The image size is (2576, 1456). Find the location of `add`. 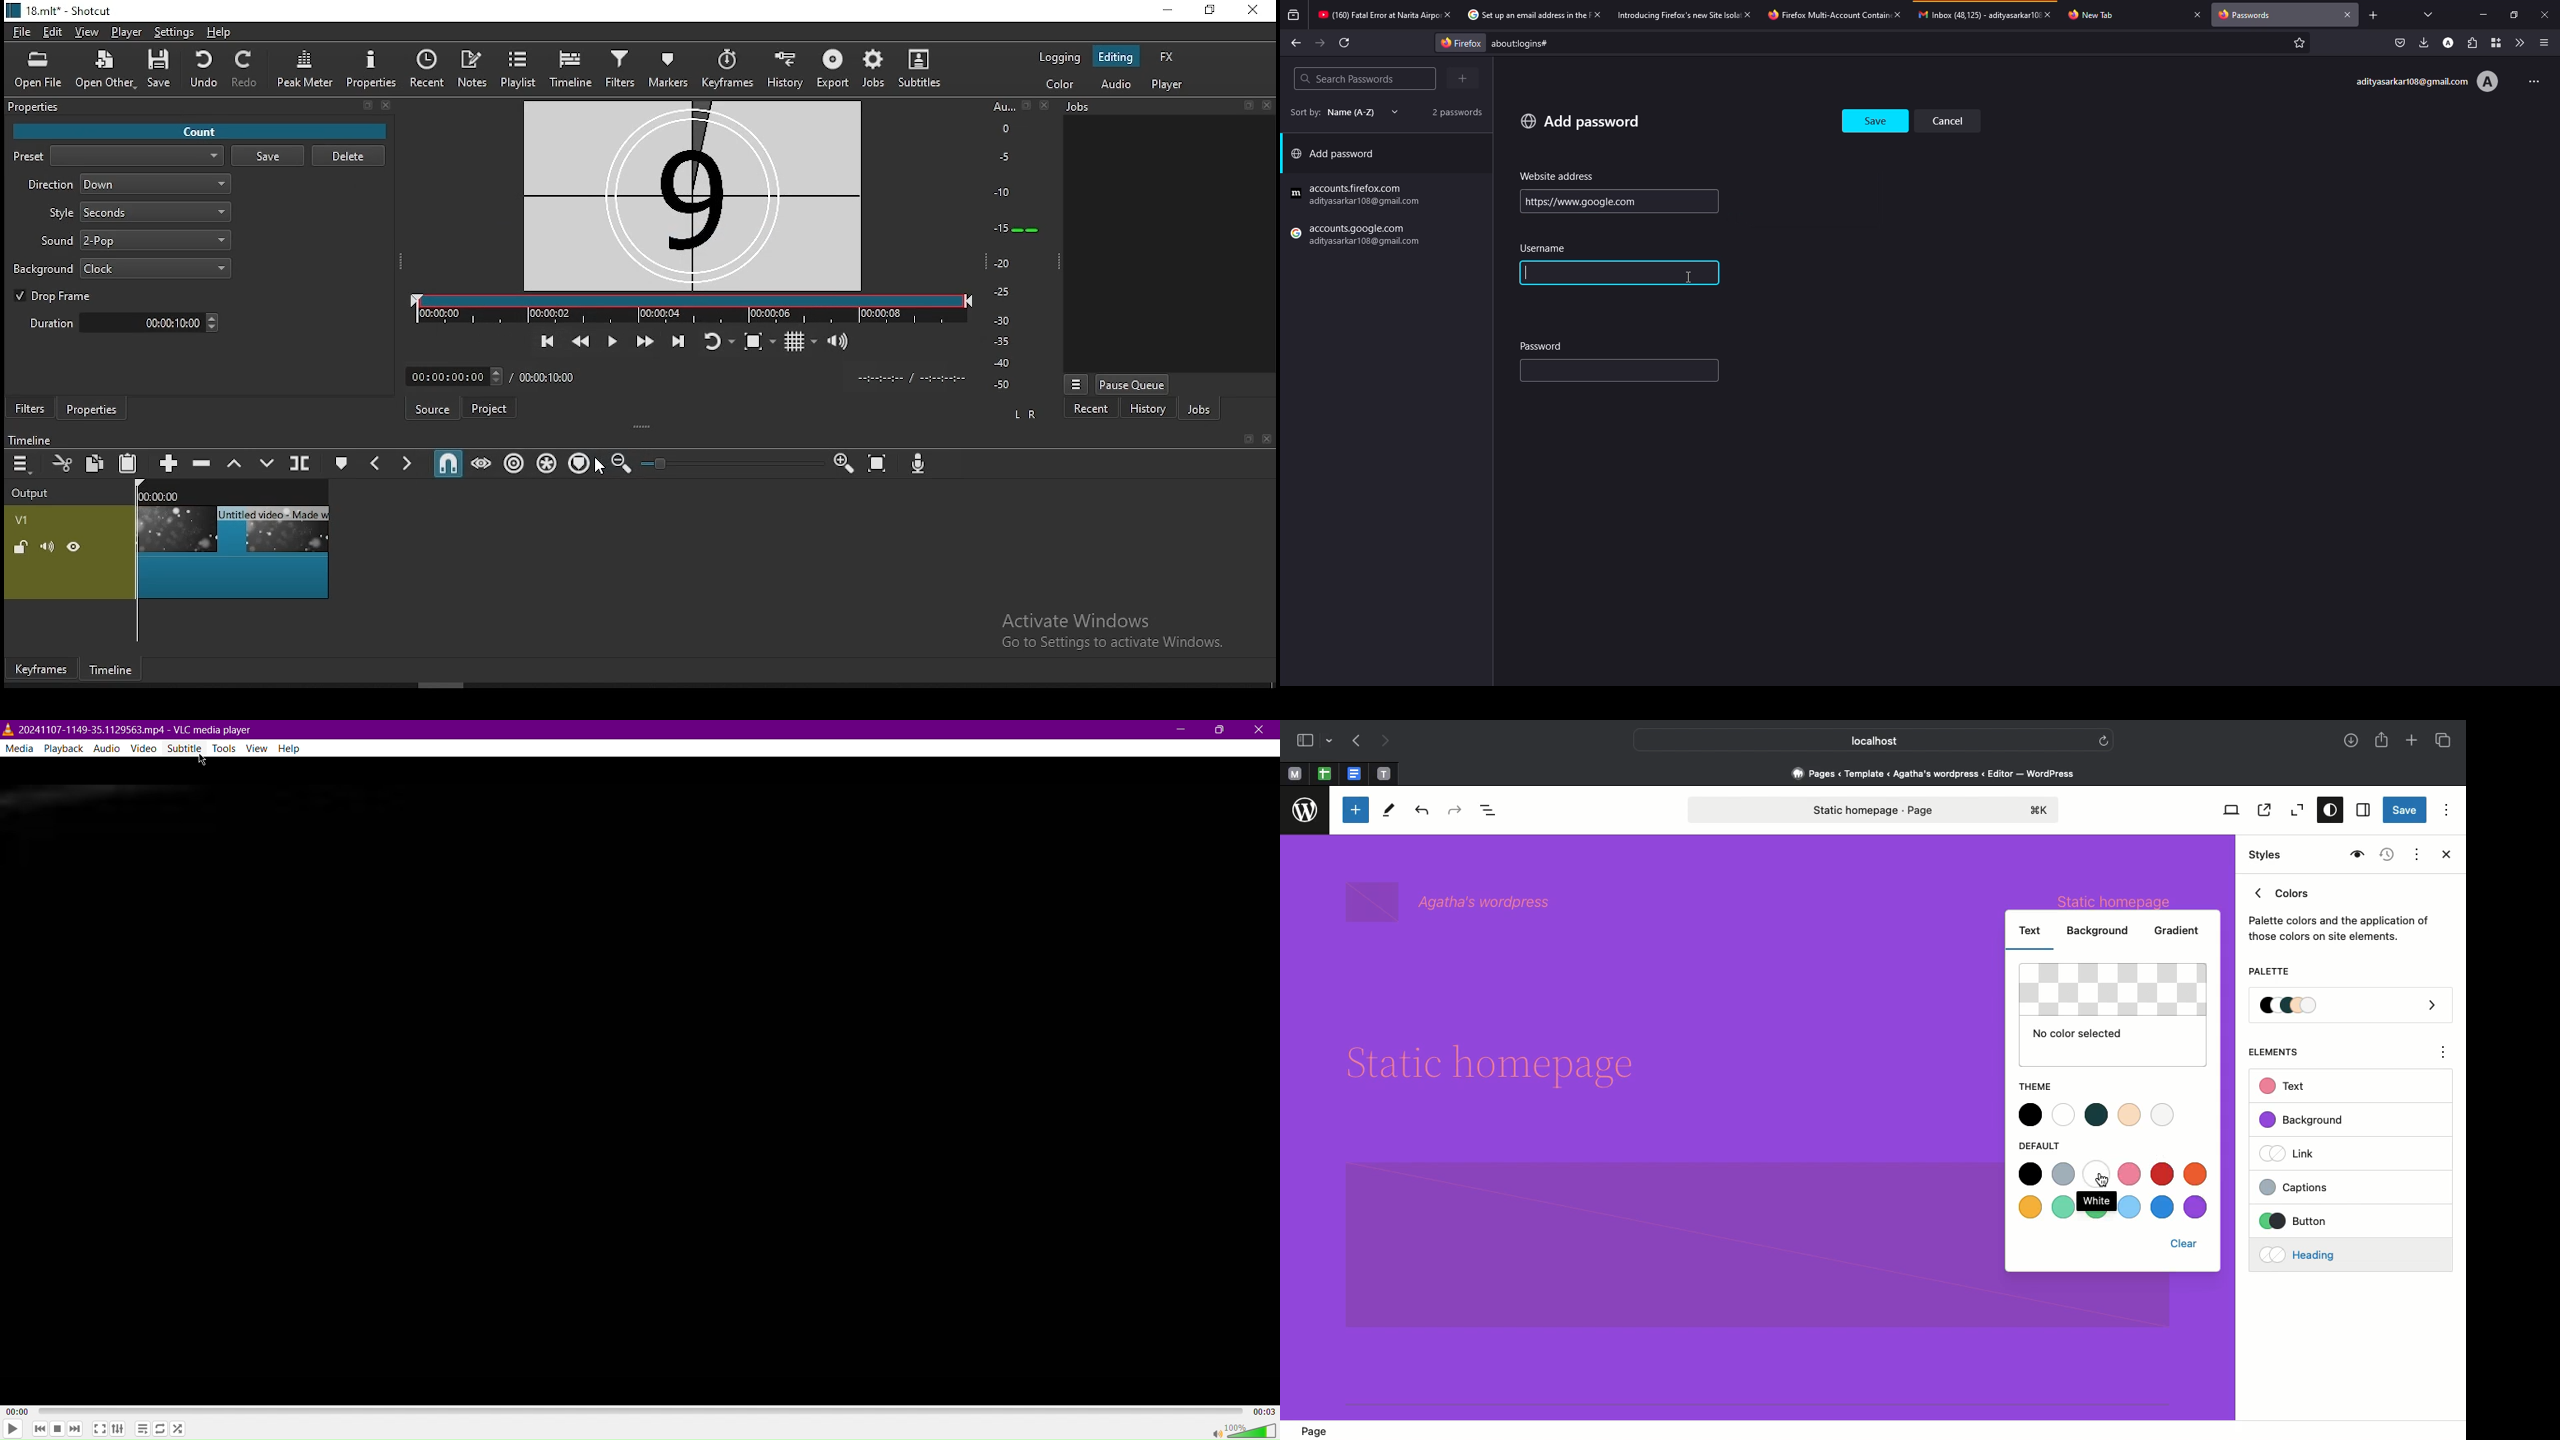

add is located at coordinates (1581, 121).